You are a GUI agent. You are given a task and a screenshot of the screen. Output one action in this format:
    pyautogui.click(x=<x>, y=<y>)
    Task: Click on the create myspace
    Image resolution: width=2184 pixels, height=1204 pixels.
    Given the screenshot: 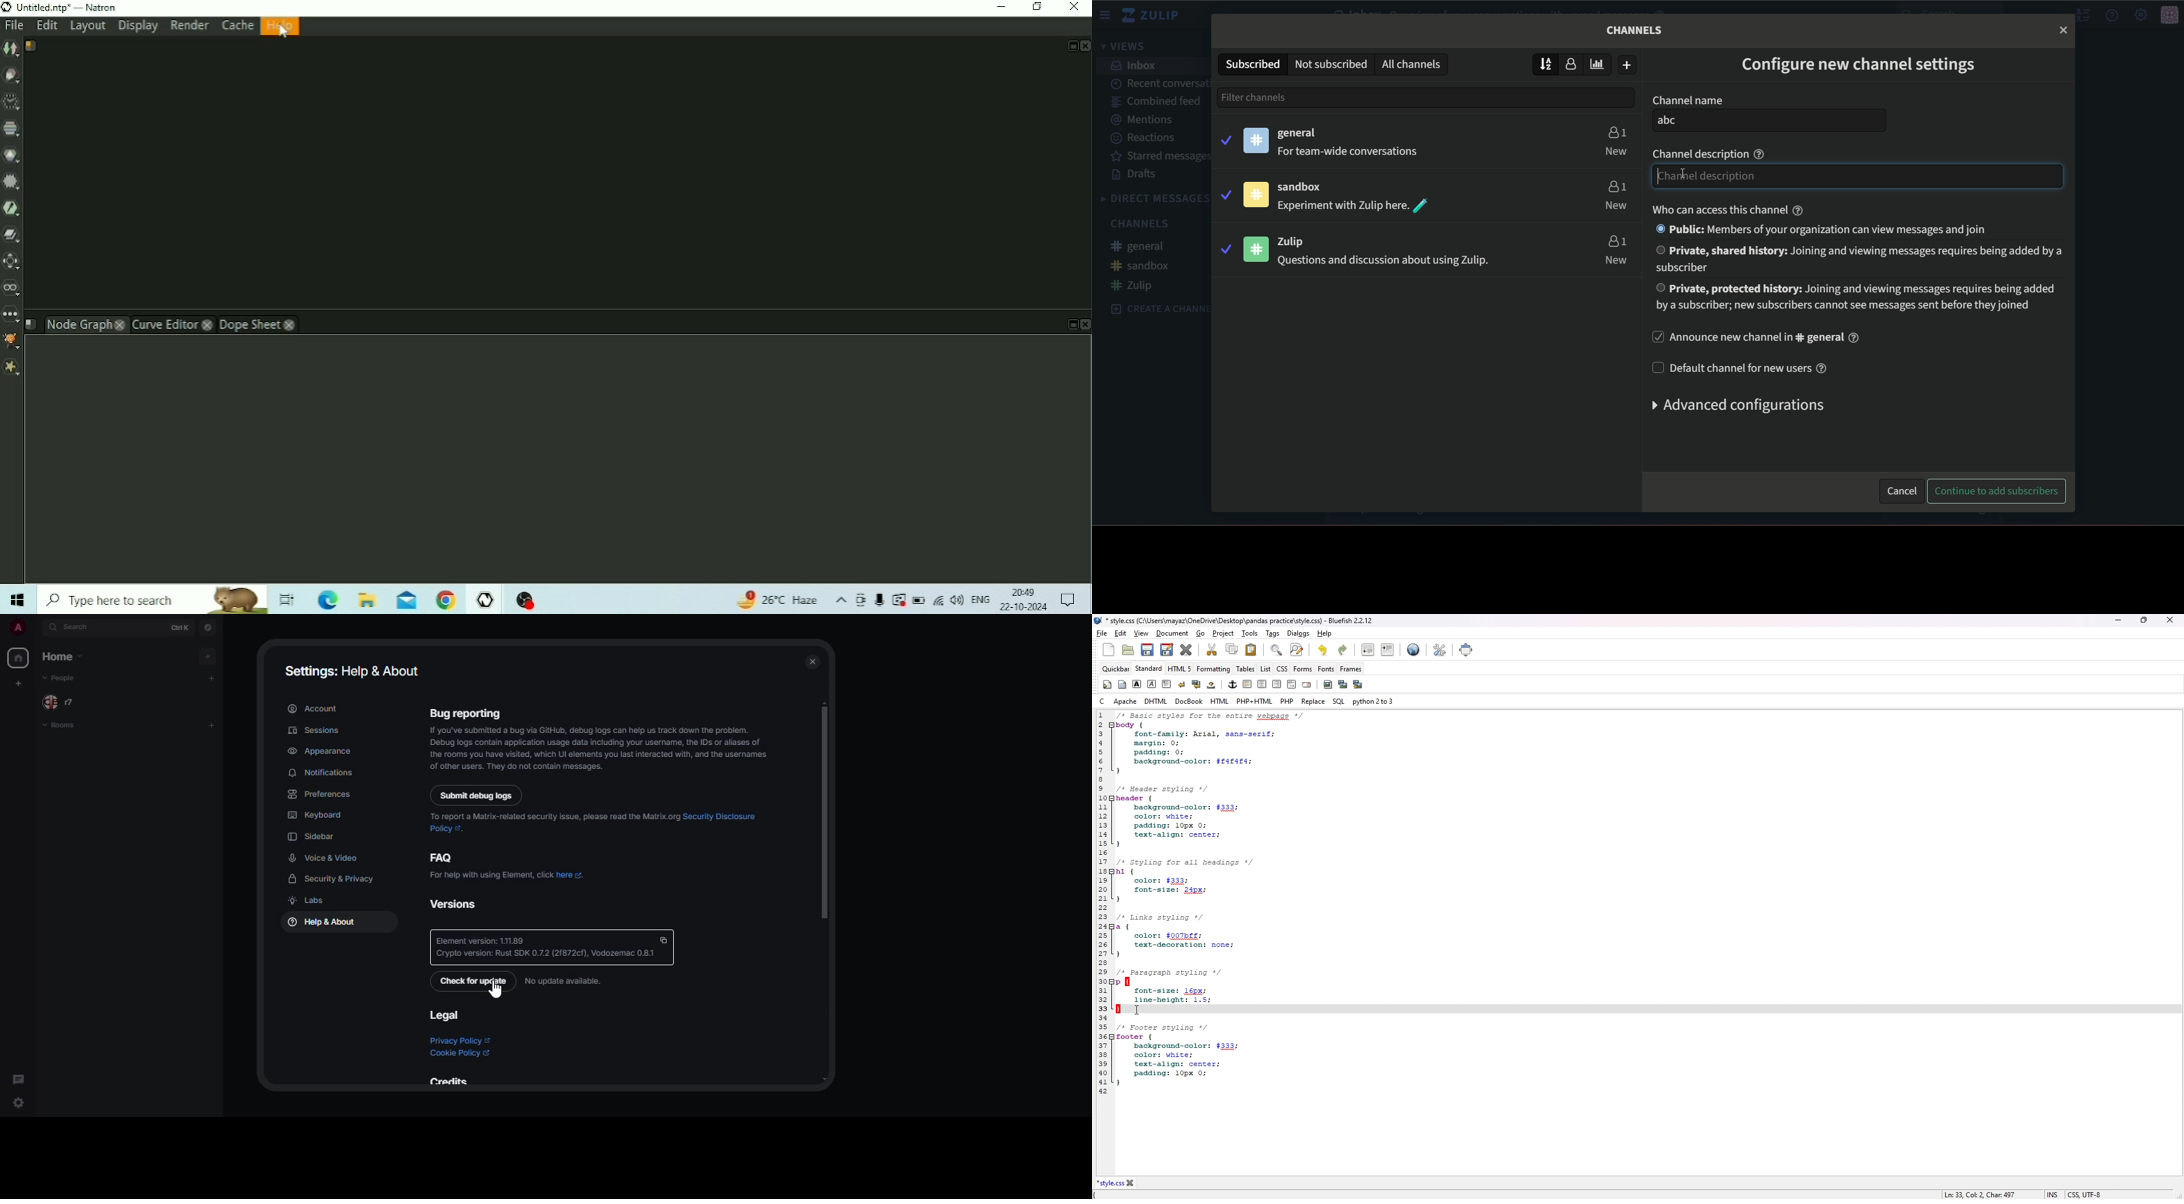 What is the action you would take?
    pyautogui.click(x=20, y=683)
    